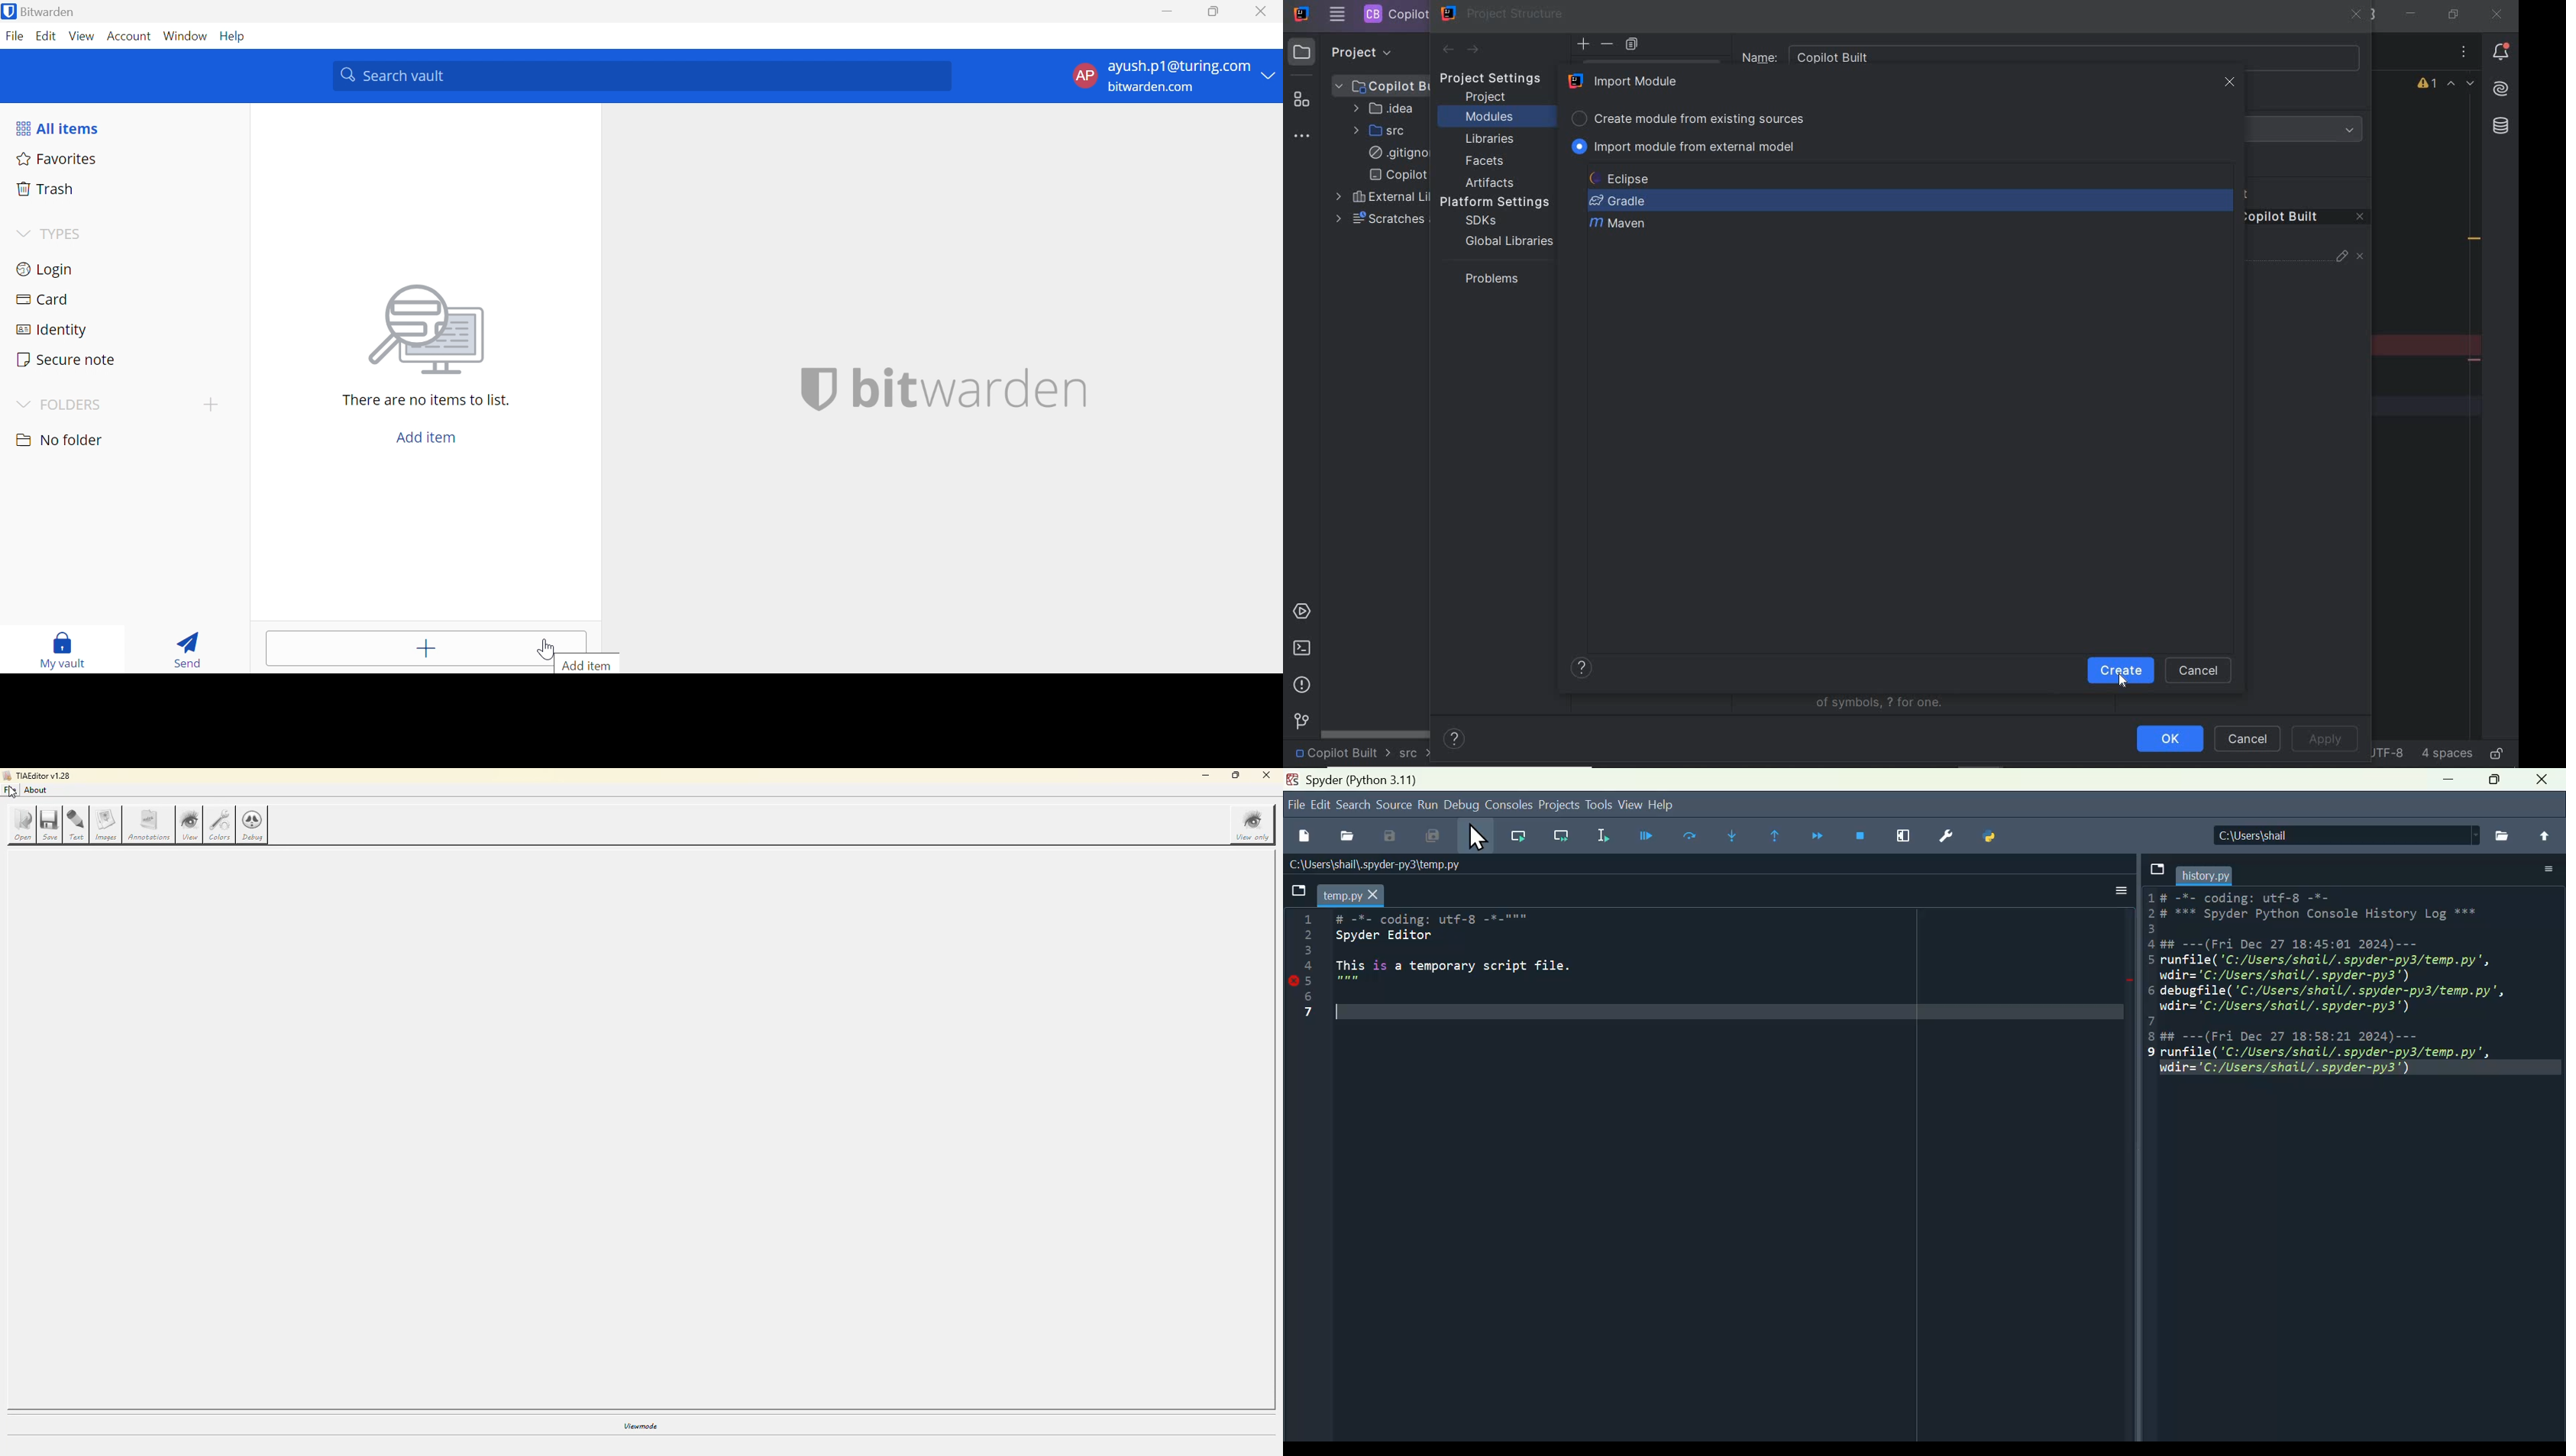 The image size is (2576, 1456). What do you see at coordinates (2157, 874) in the screenshot?
I see `file` at bounding box center [2157, 874].